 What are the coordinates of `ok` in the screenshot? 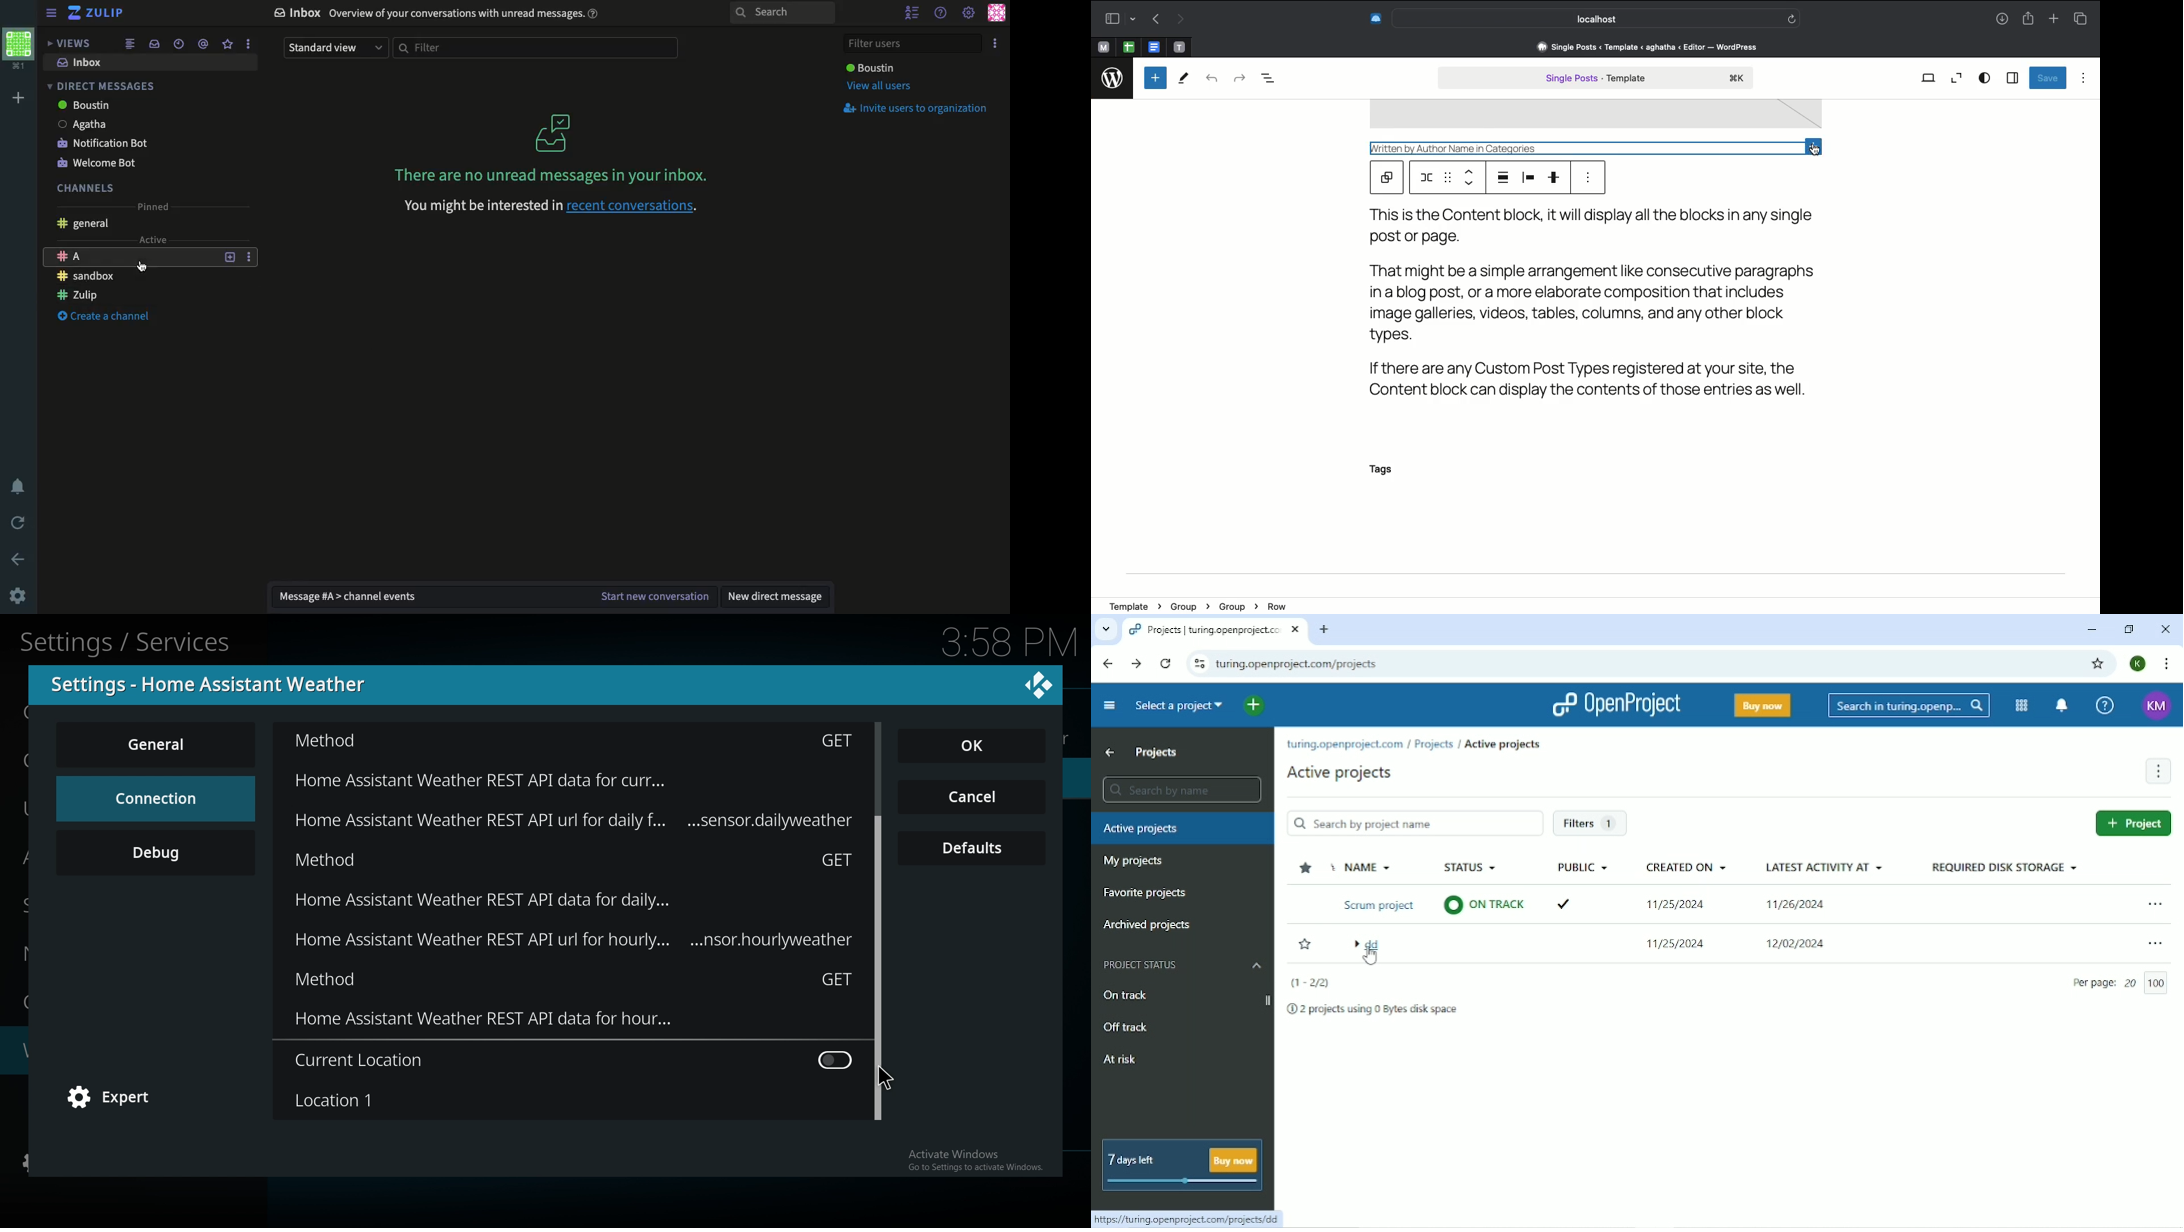 It's located at (979, 747).